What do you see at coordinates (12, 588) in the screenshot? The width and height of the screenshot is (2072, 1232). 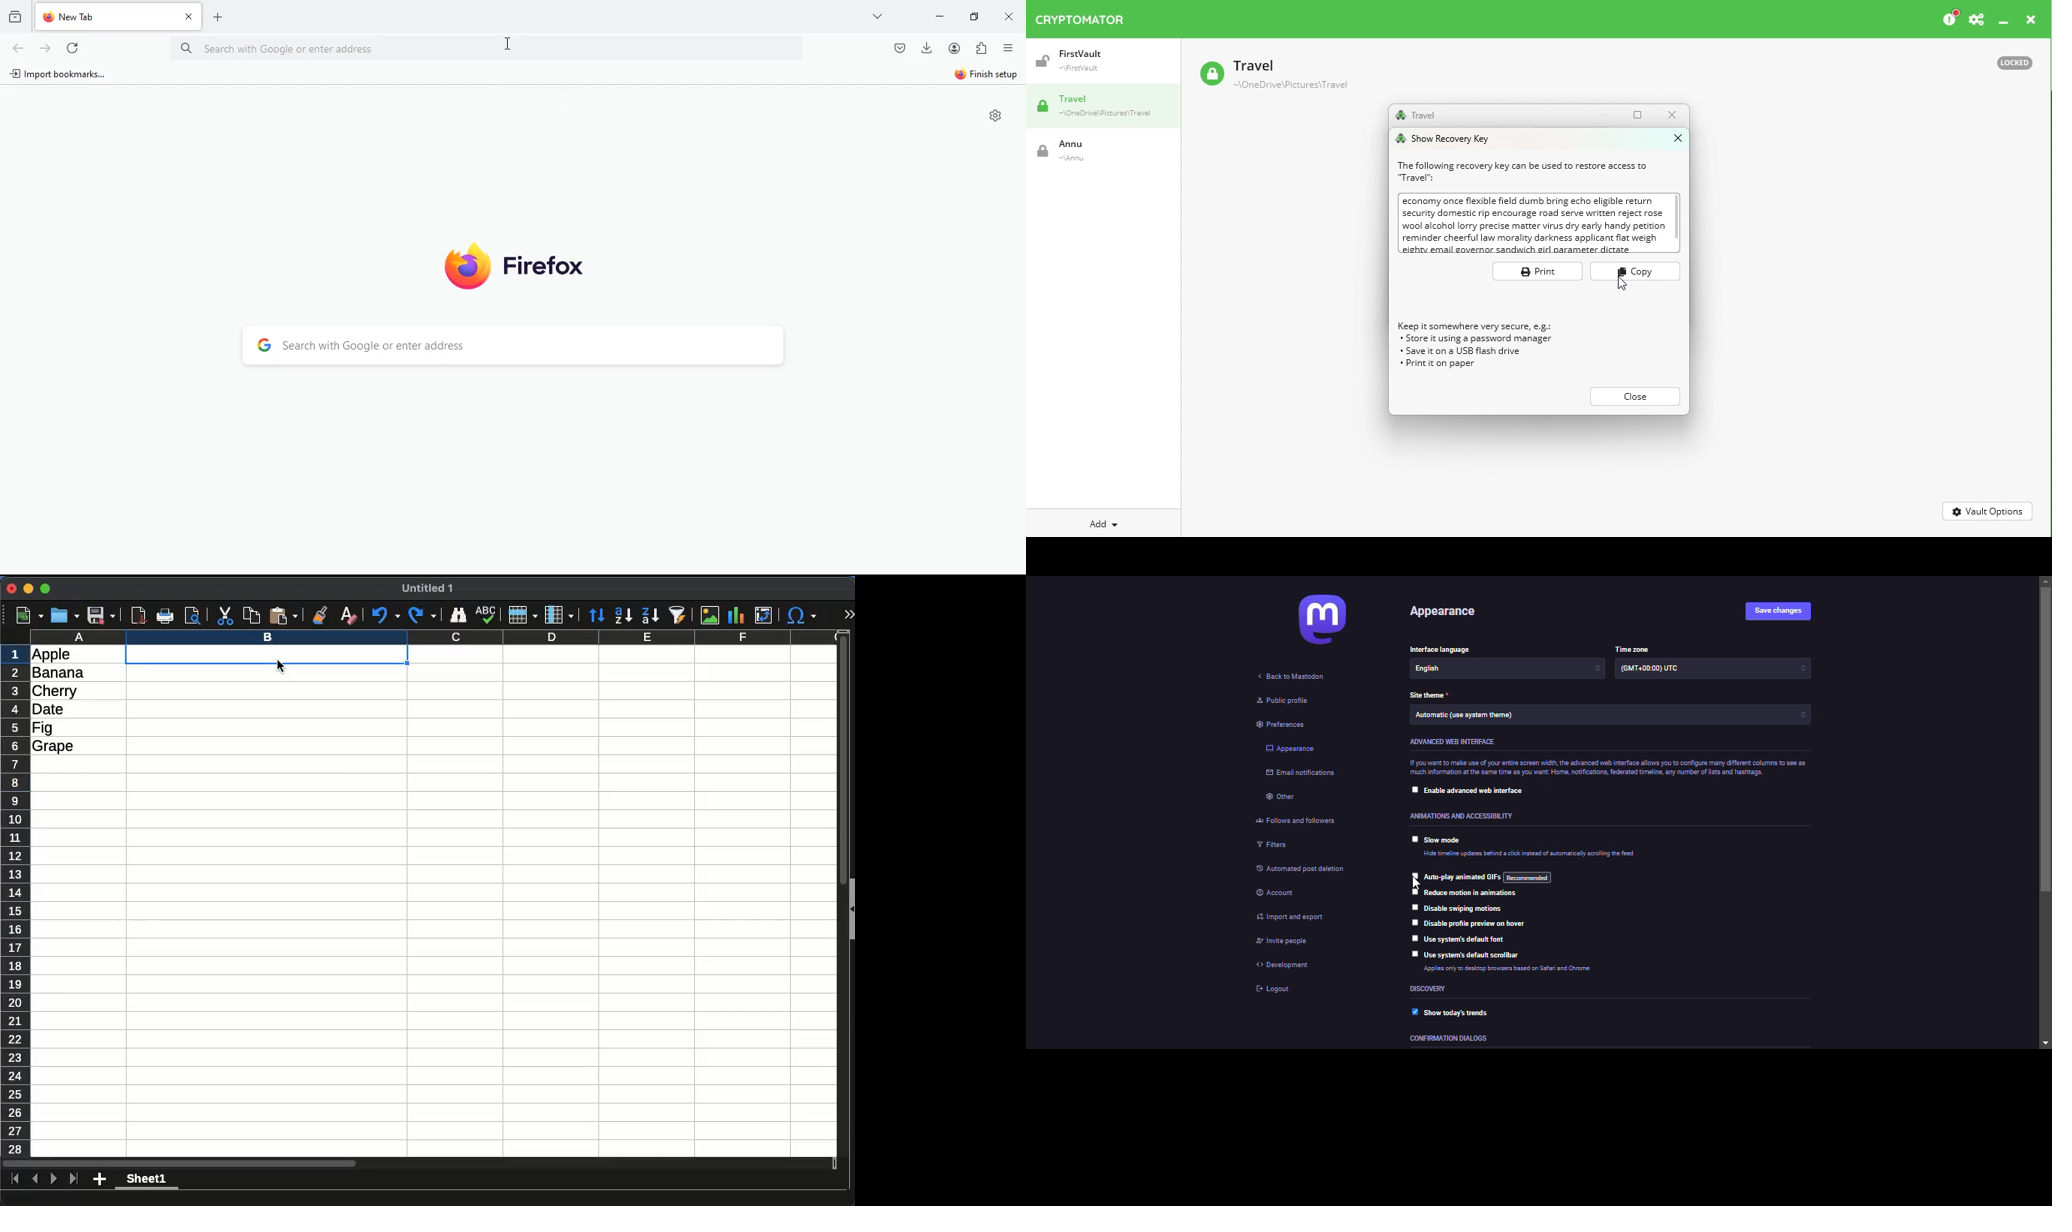 I see `close` at bounding box center [12, 588].